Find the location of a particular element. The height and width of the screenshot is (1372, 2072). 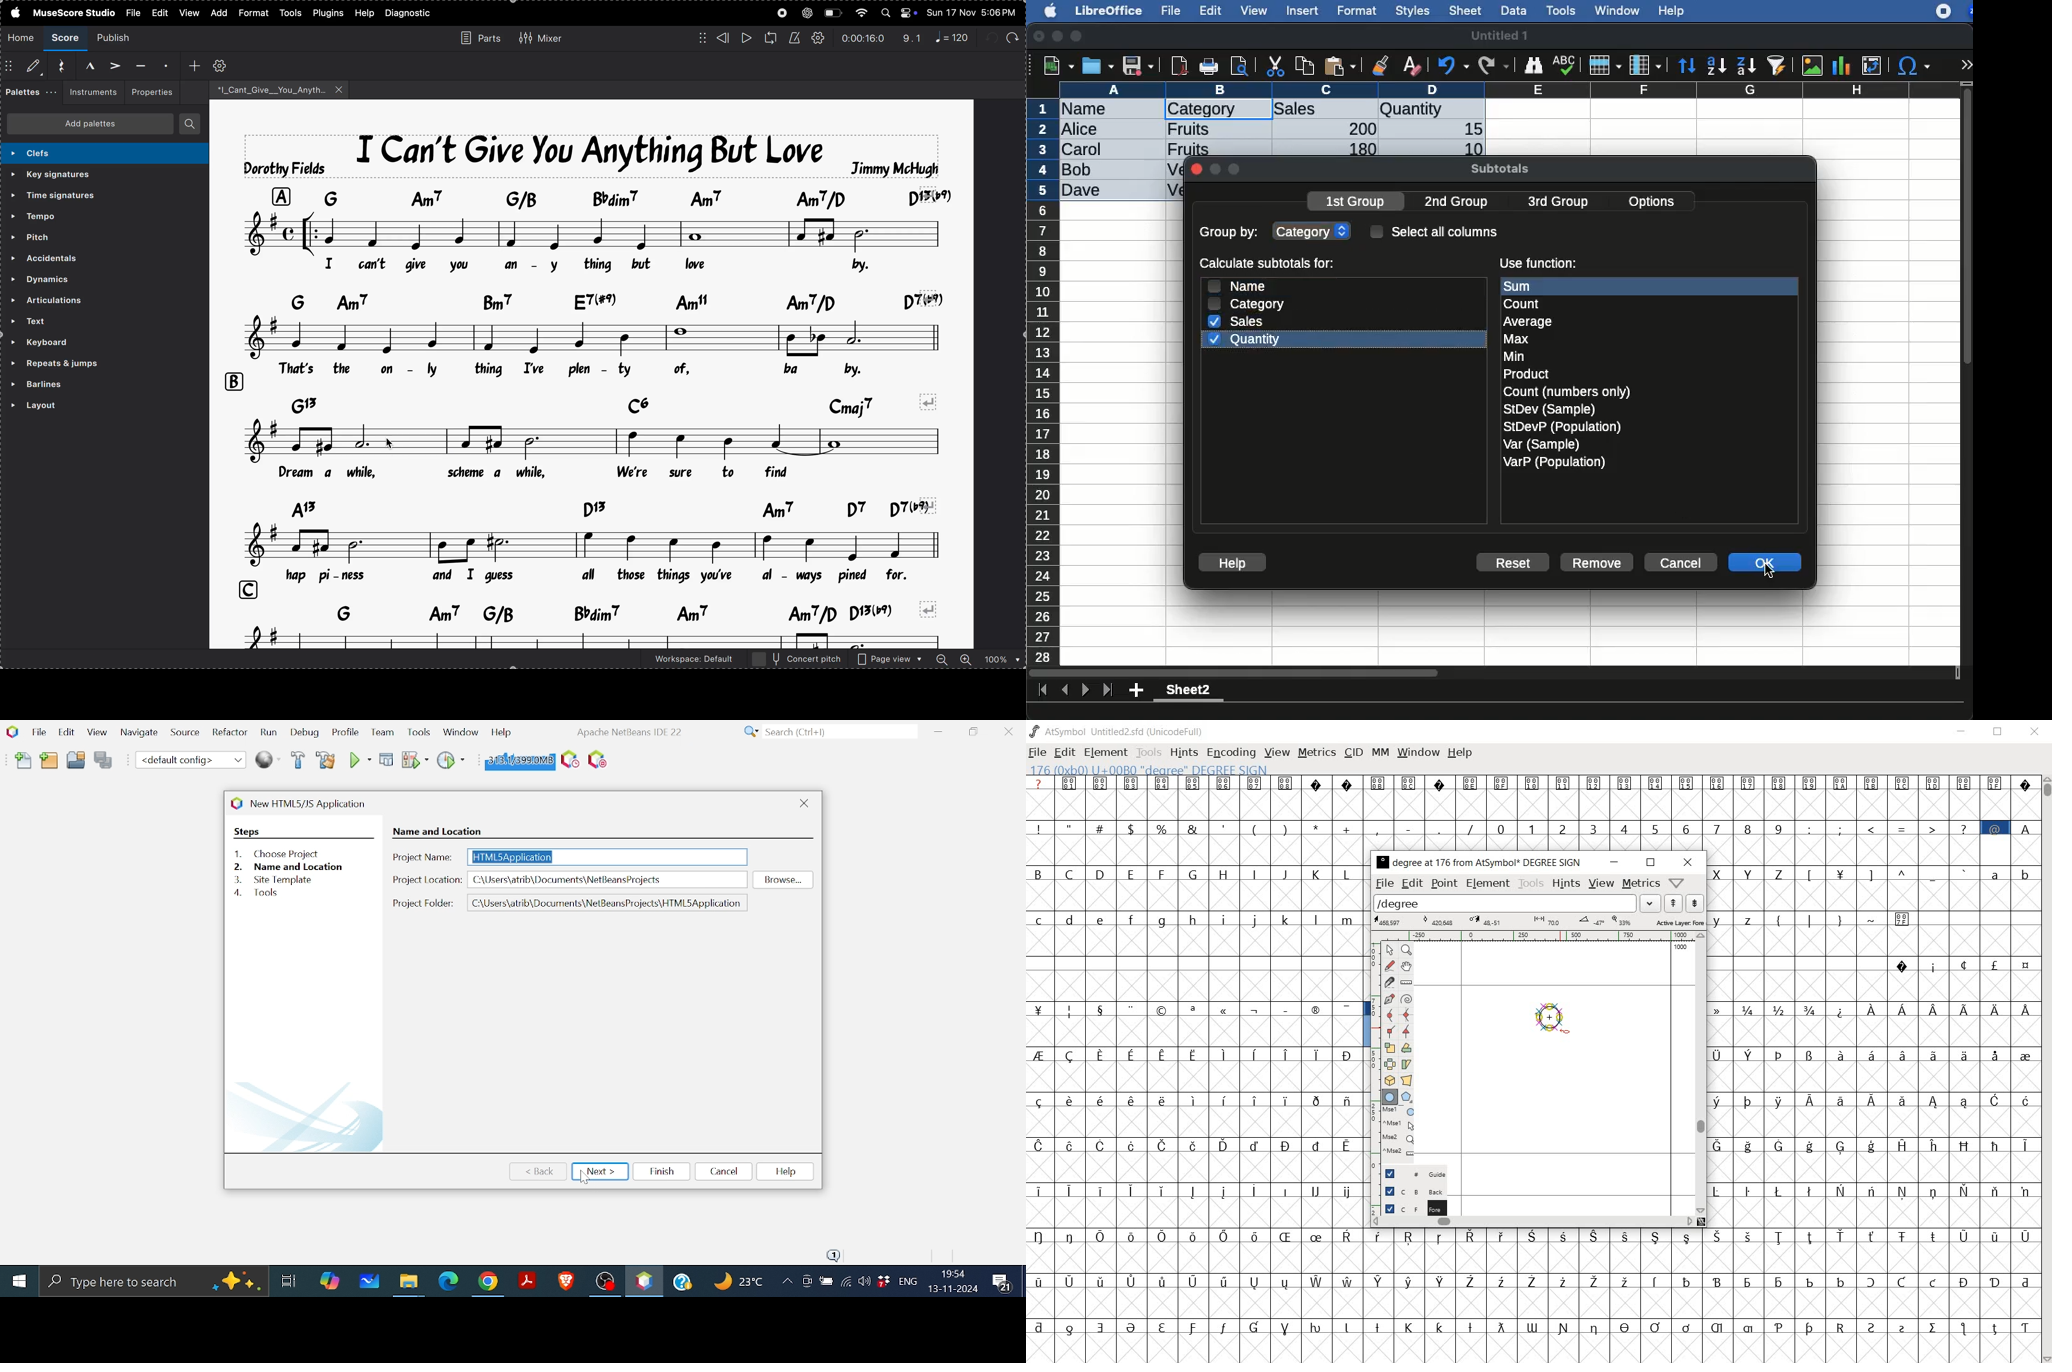

Fruits is located at coordinates (1189, 128).